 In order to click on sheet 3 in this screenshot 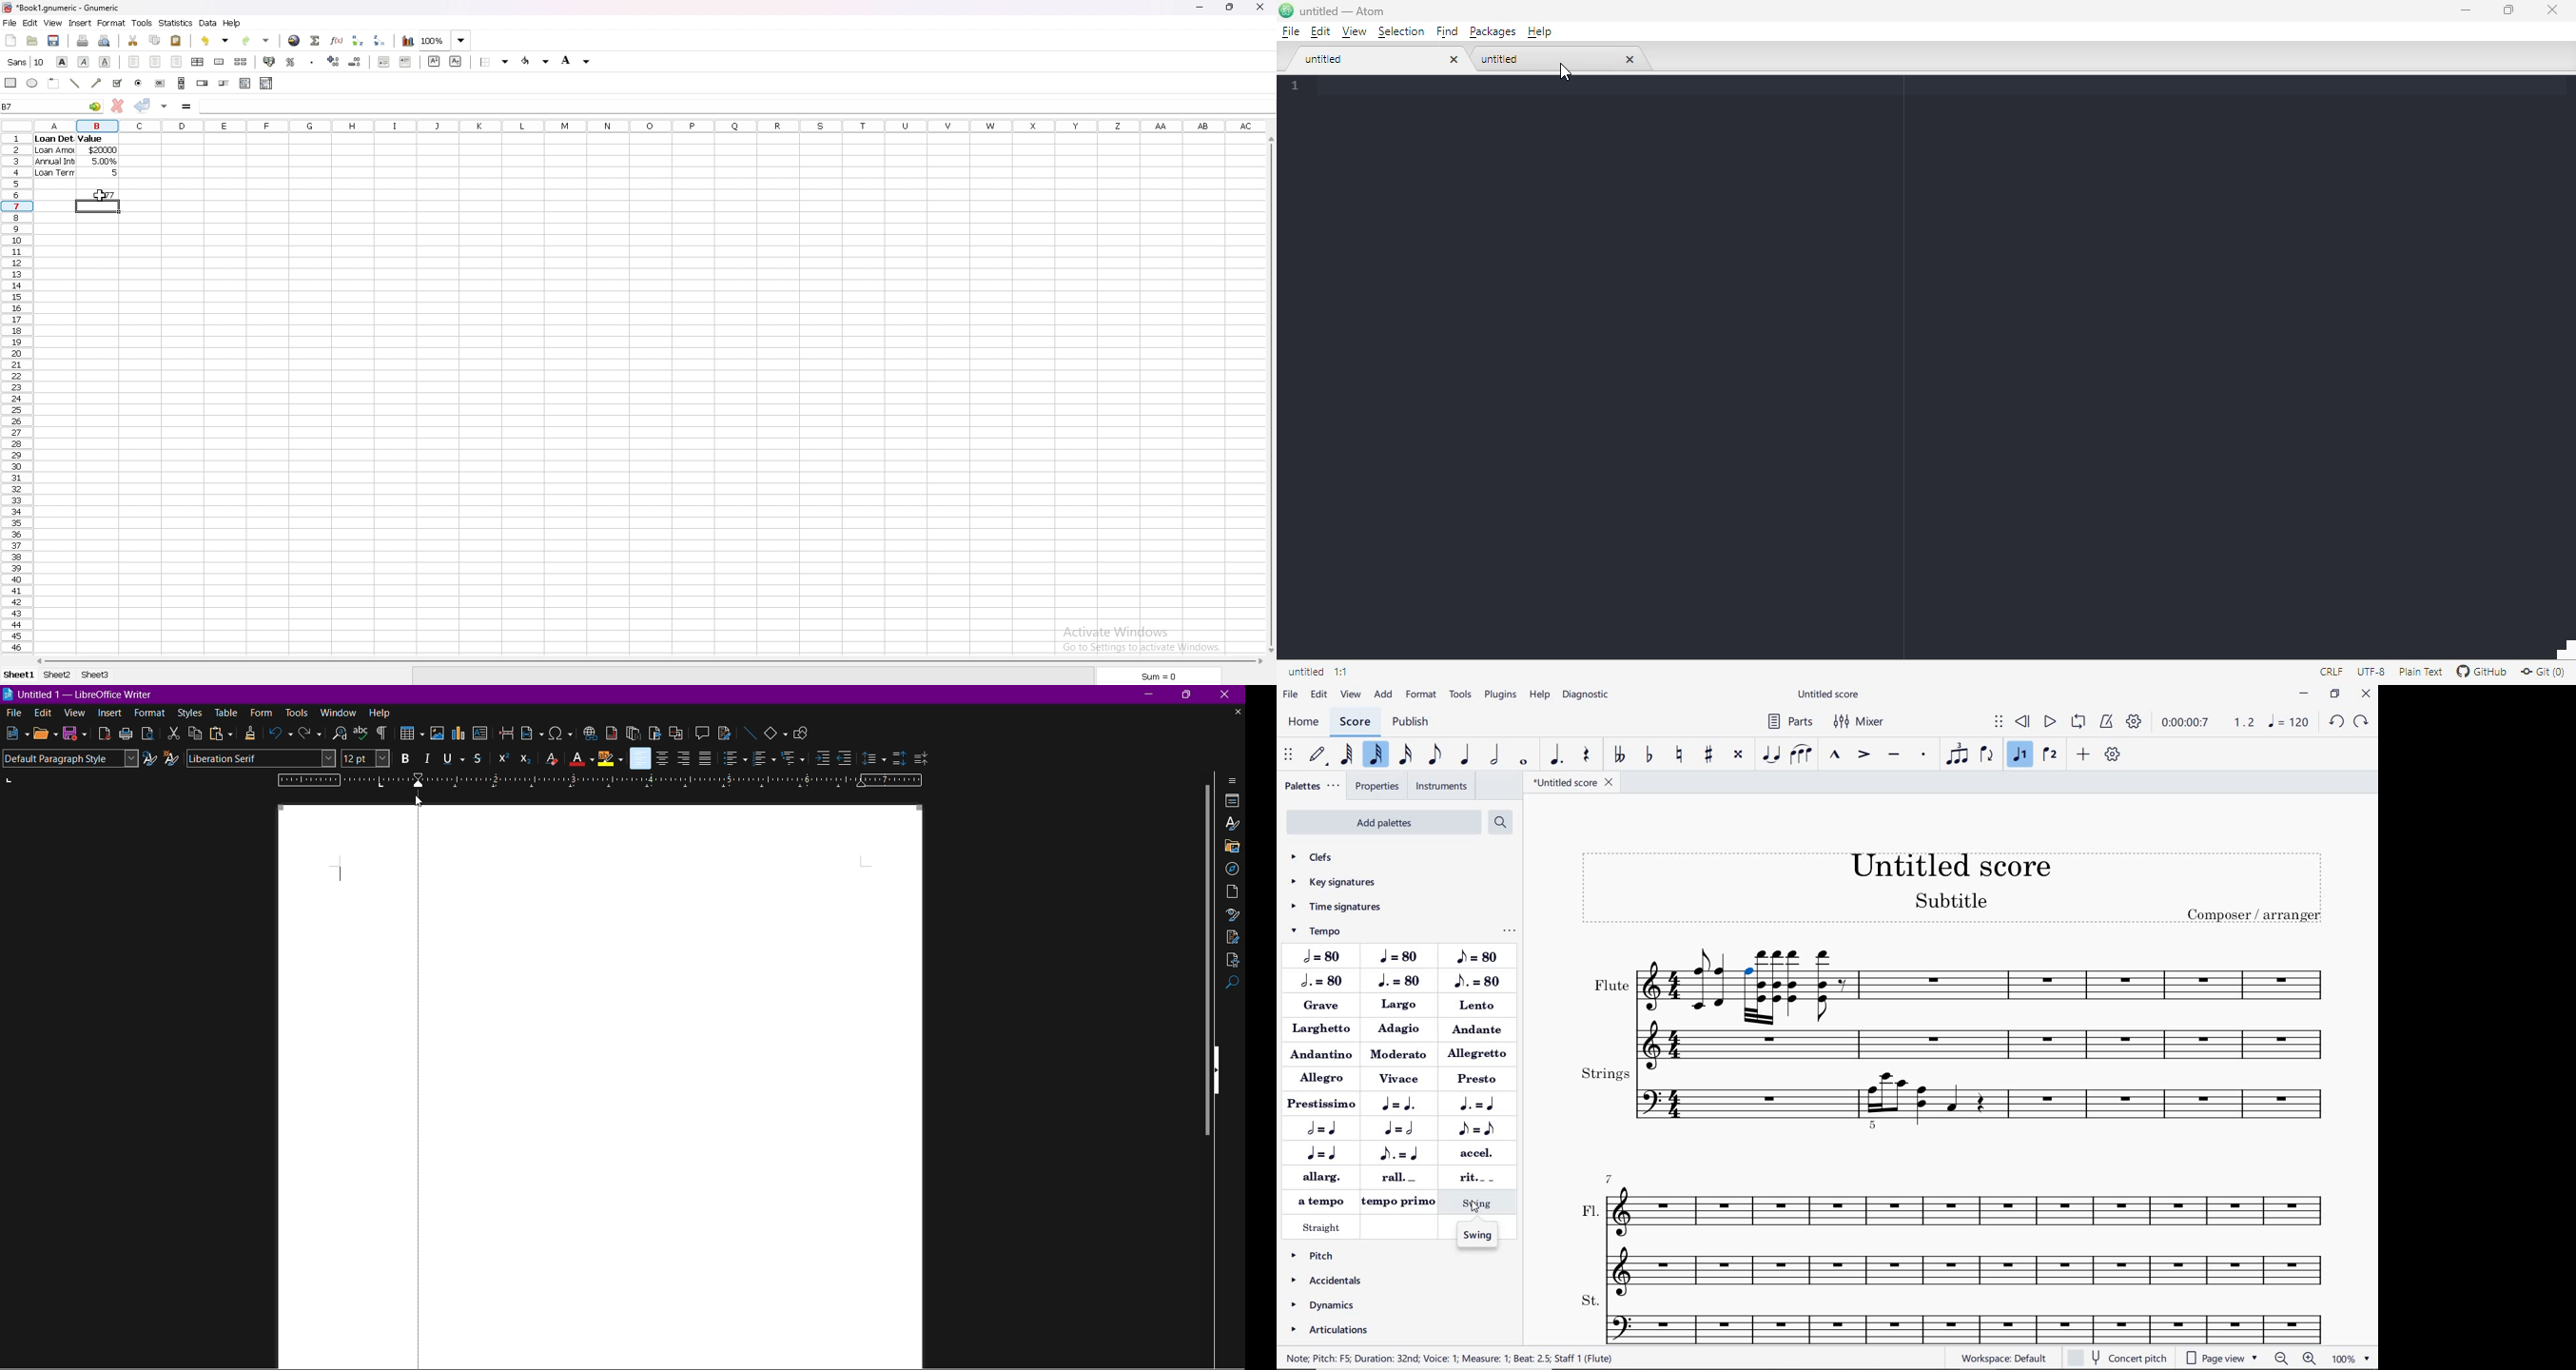, I will do `click(96, 676)`.